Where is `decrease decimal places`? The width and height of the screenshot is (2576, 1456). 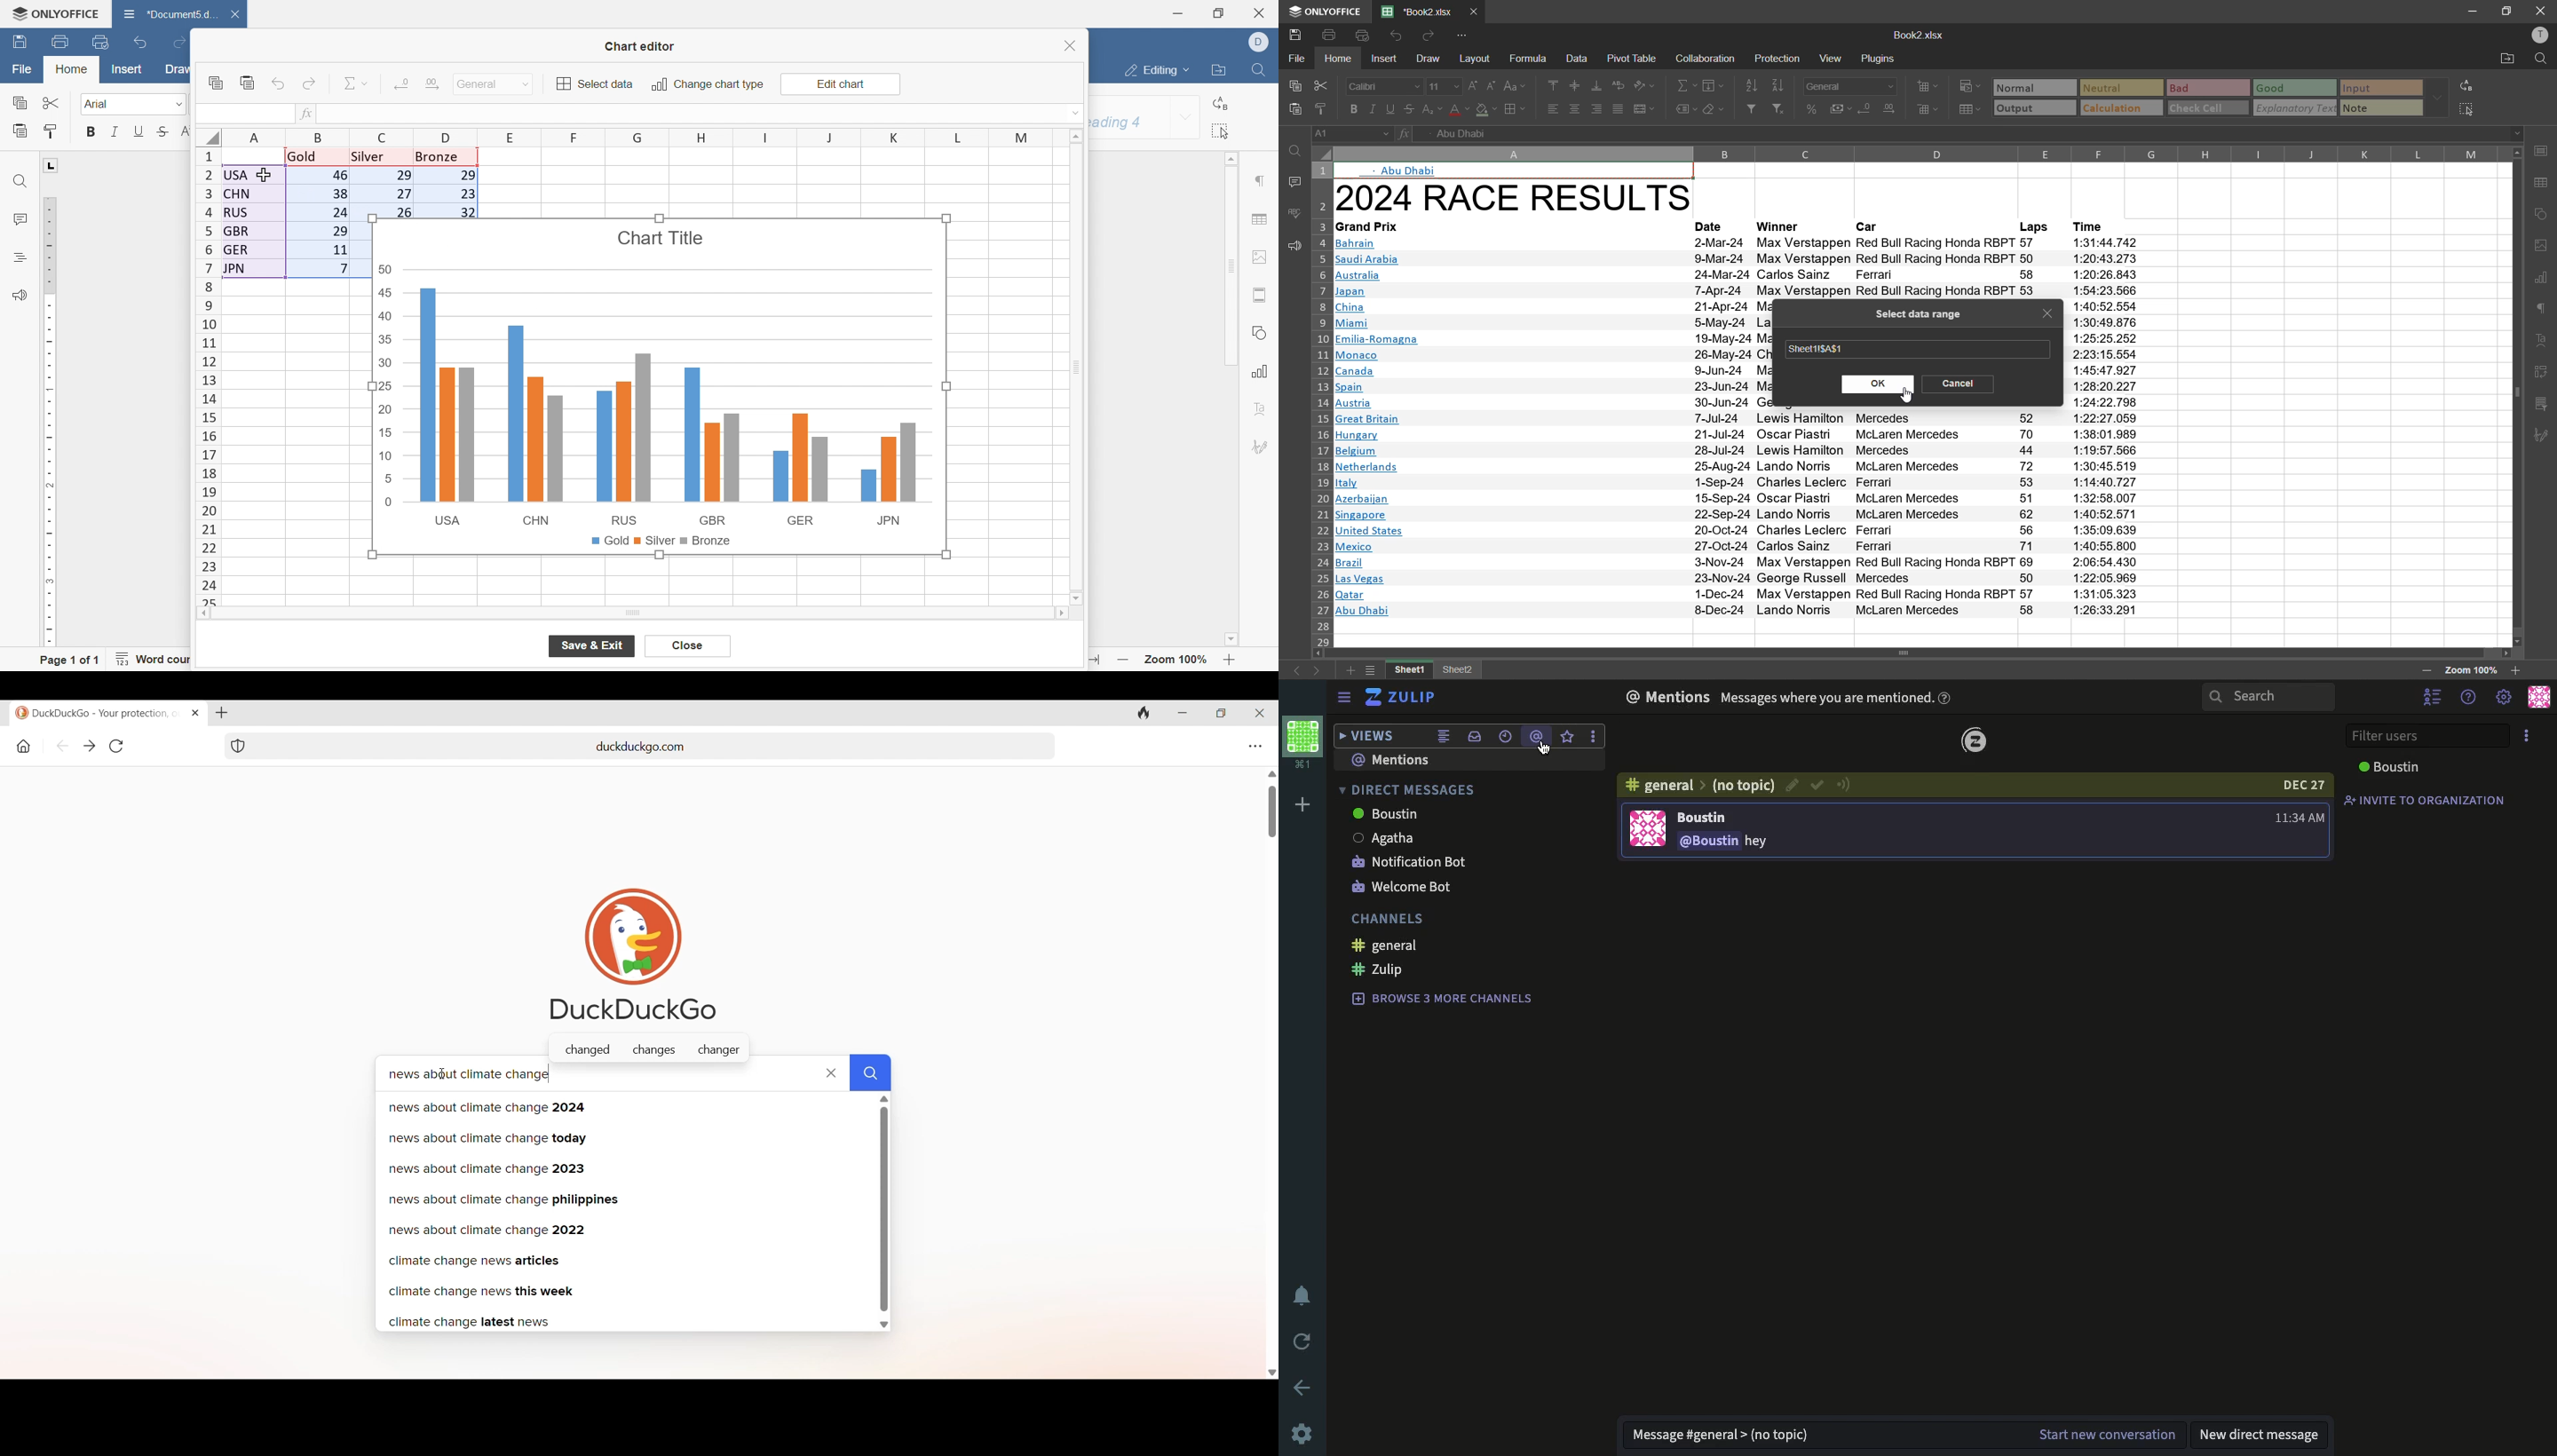 decrease decimal places is located at coordinates (403, 83).